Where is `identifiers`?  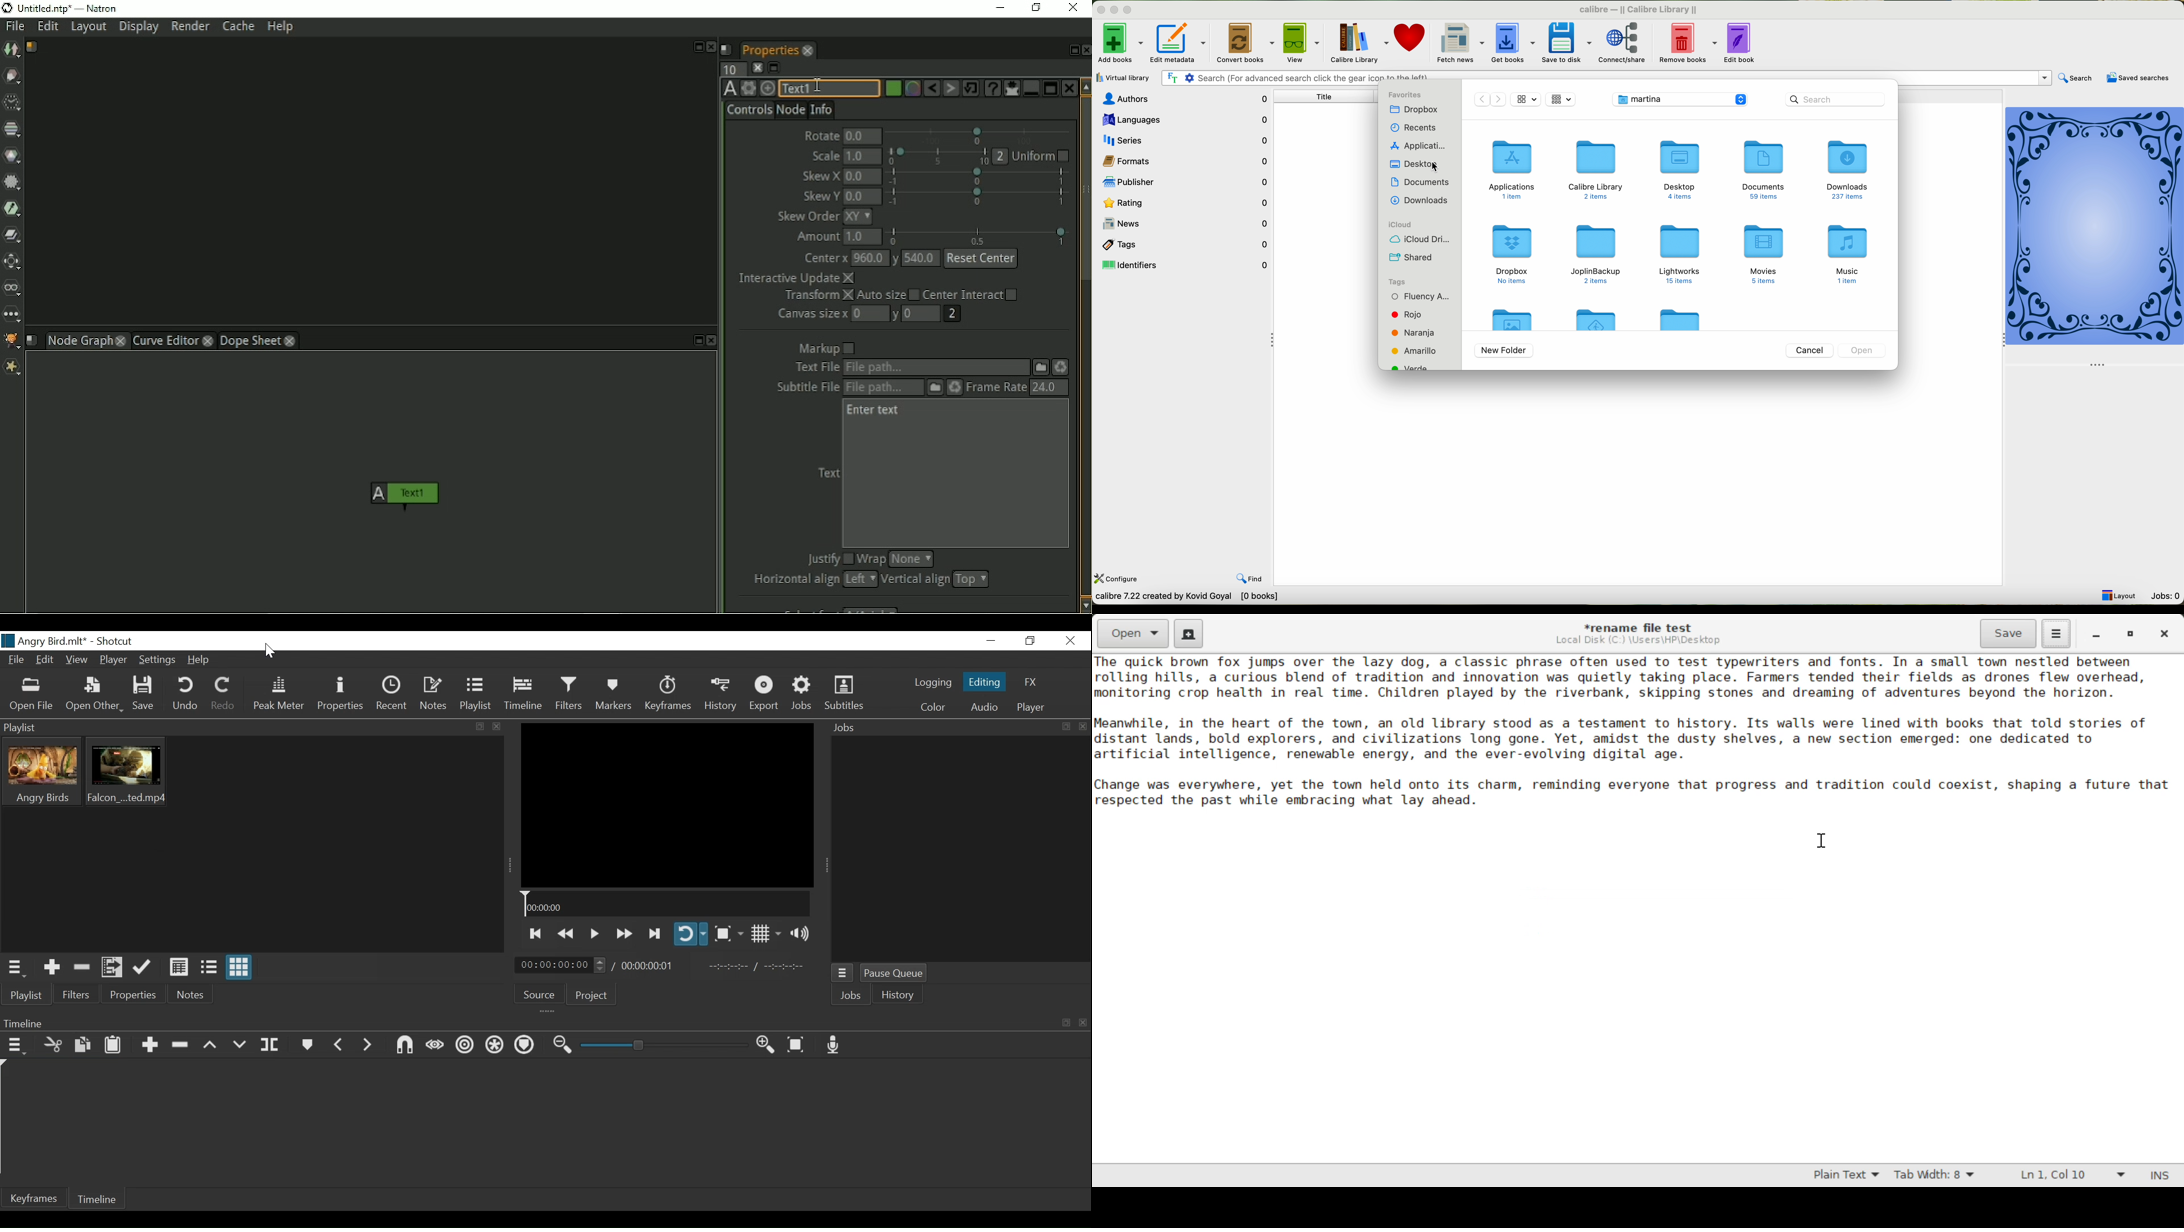
identifiers is located at coordinates (1185, 266).